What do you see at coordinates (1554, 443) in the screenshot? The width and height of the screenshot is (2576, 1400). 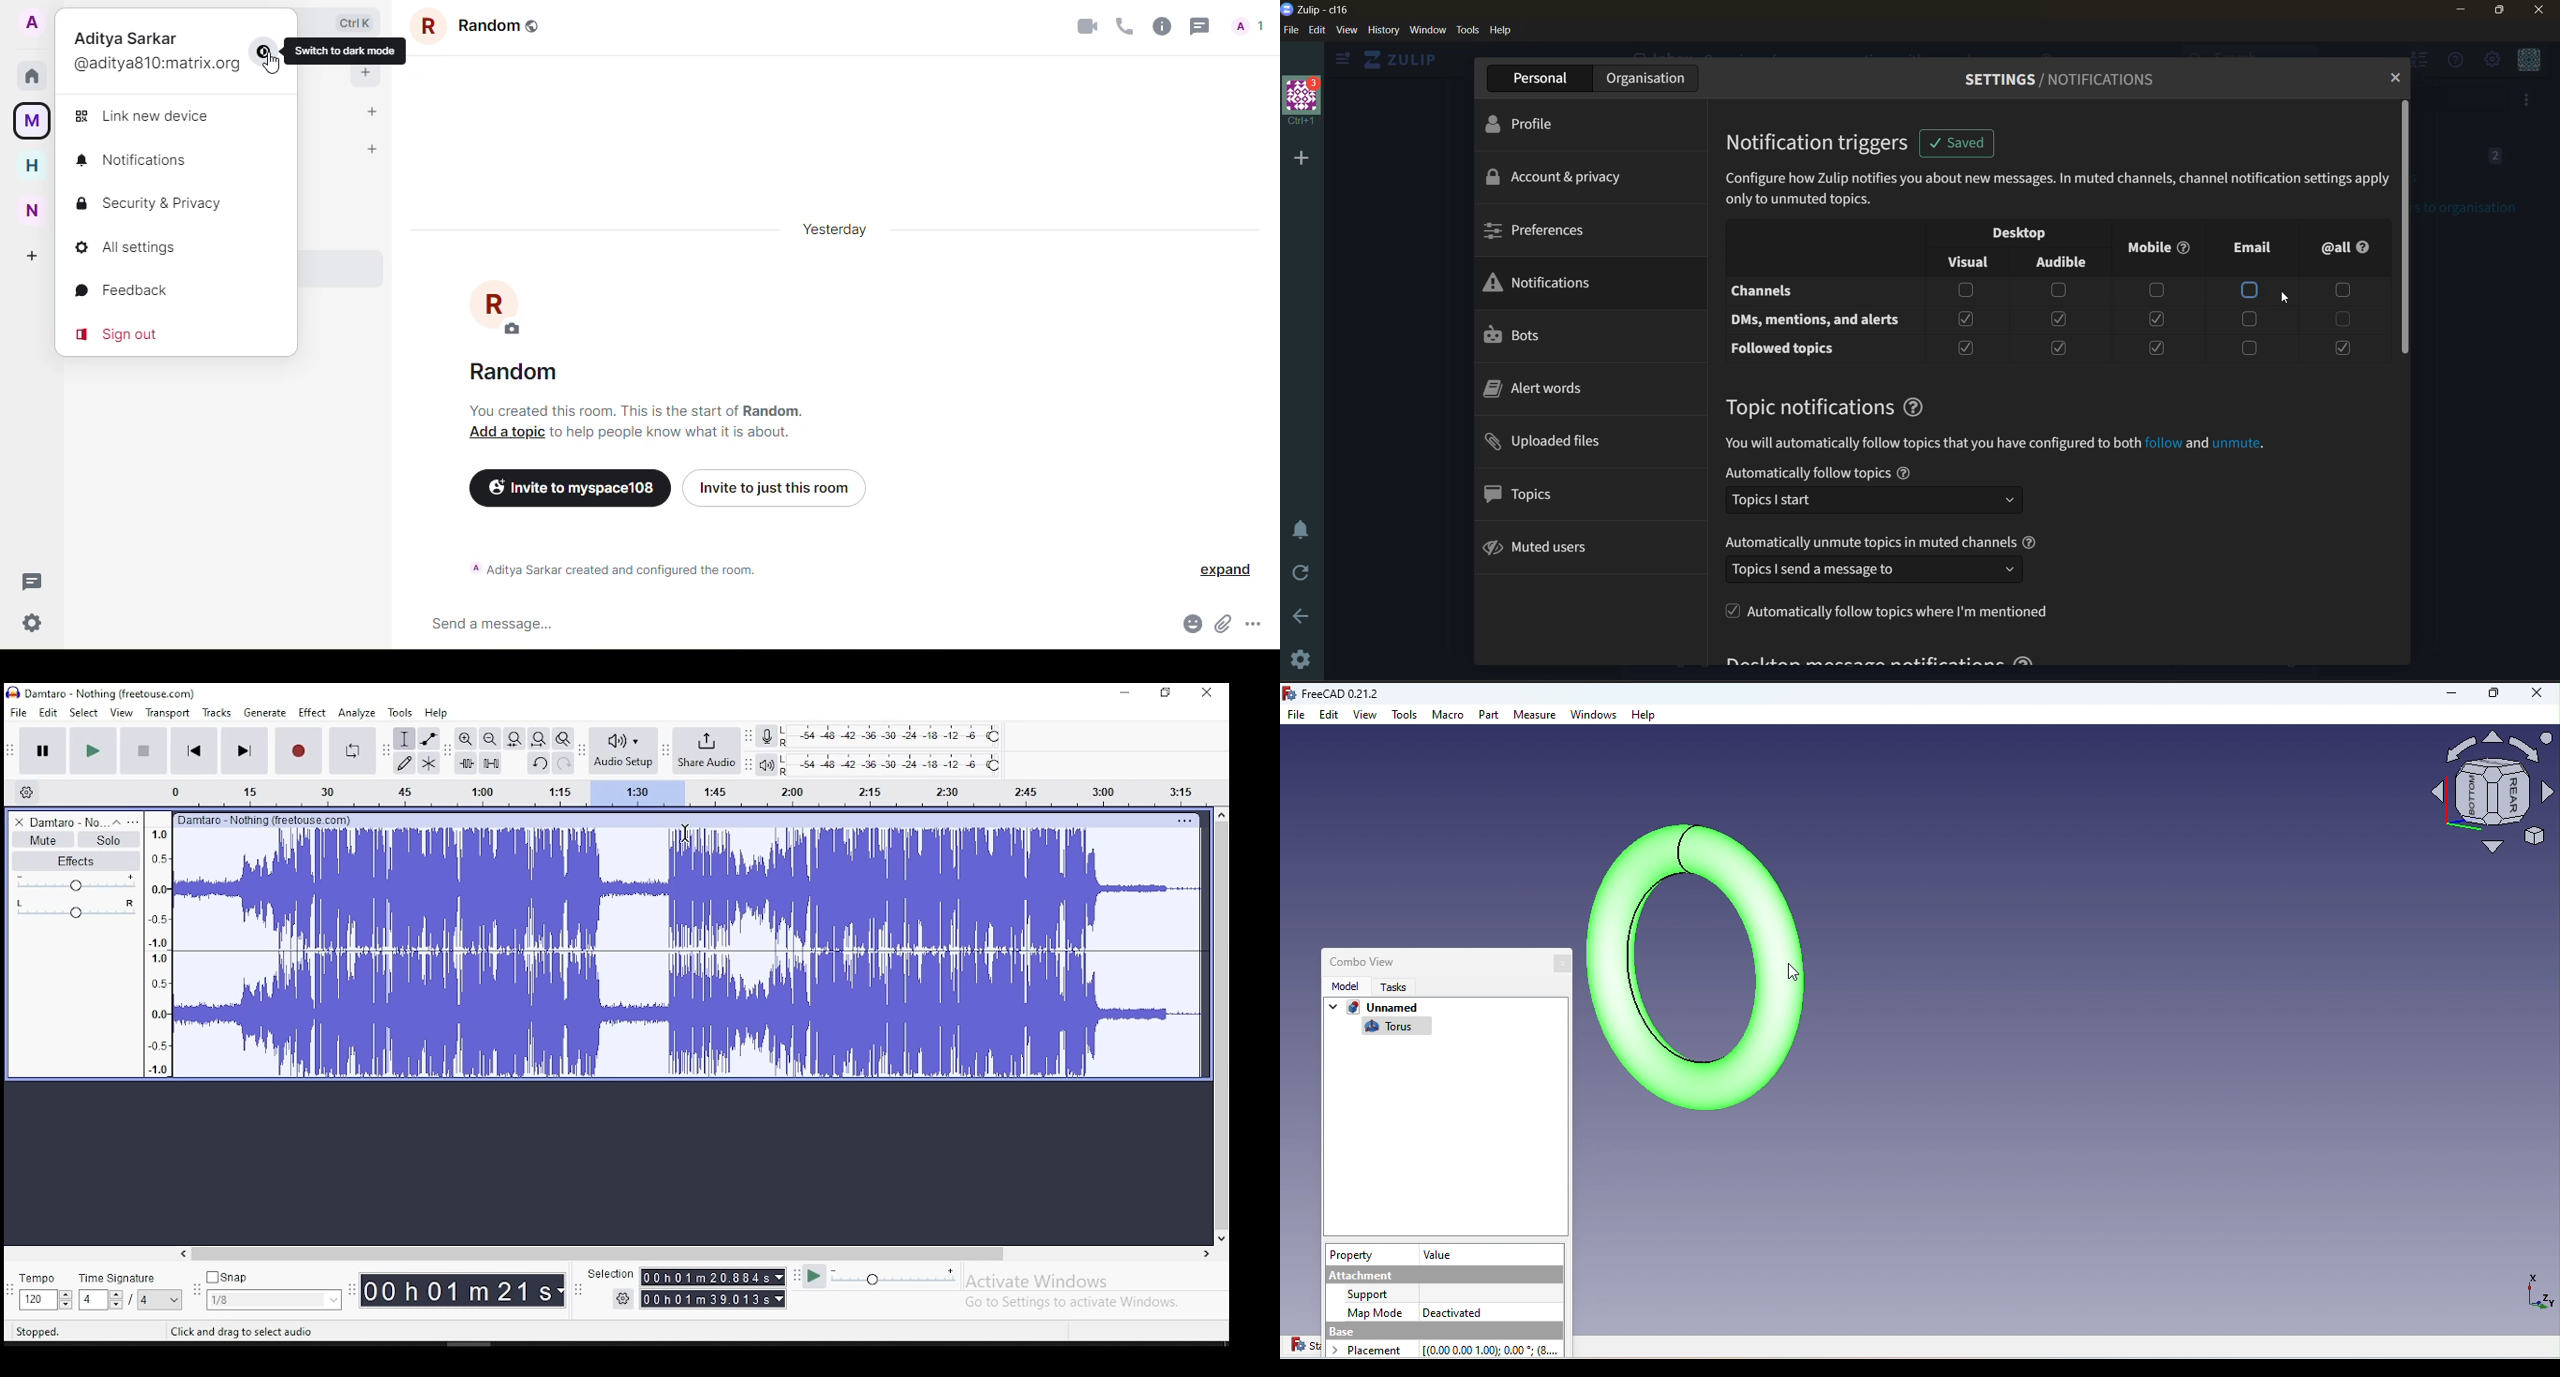 I see `uploaded files` at bounding box center [1554, 443].